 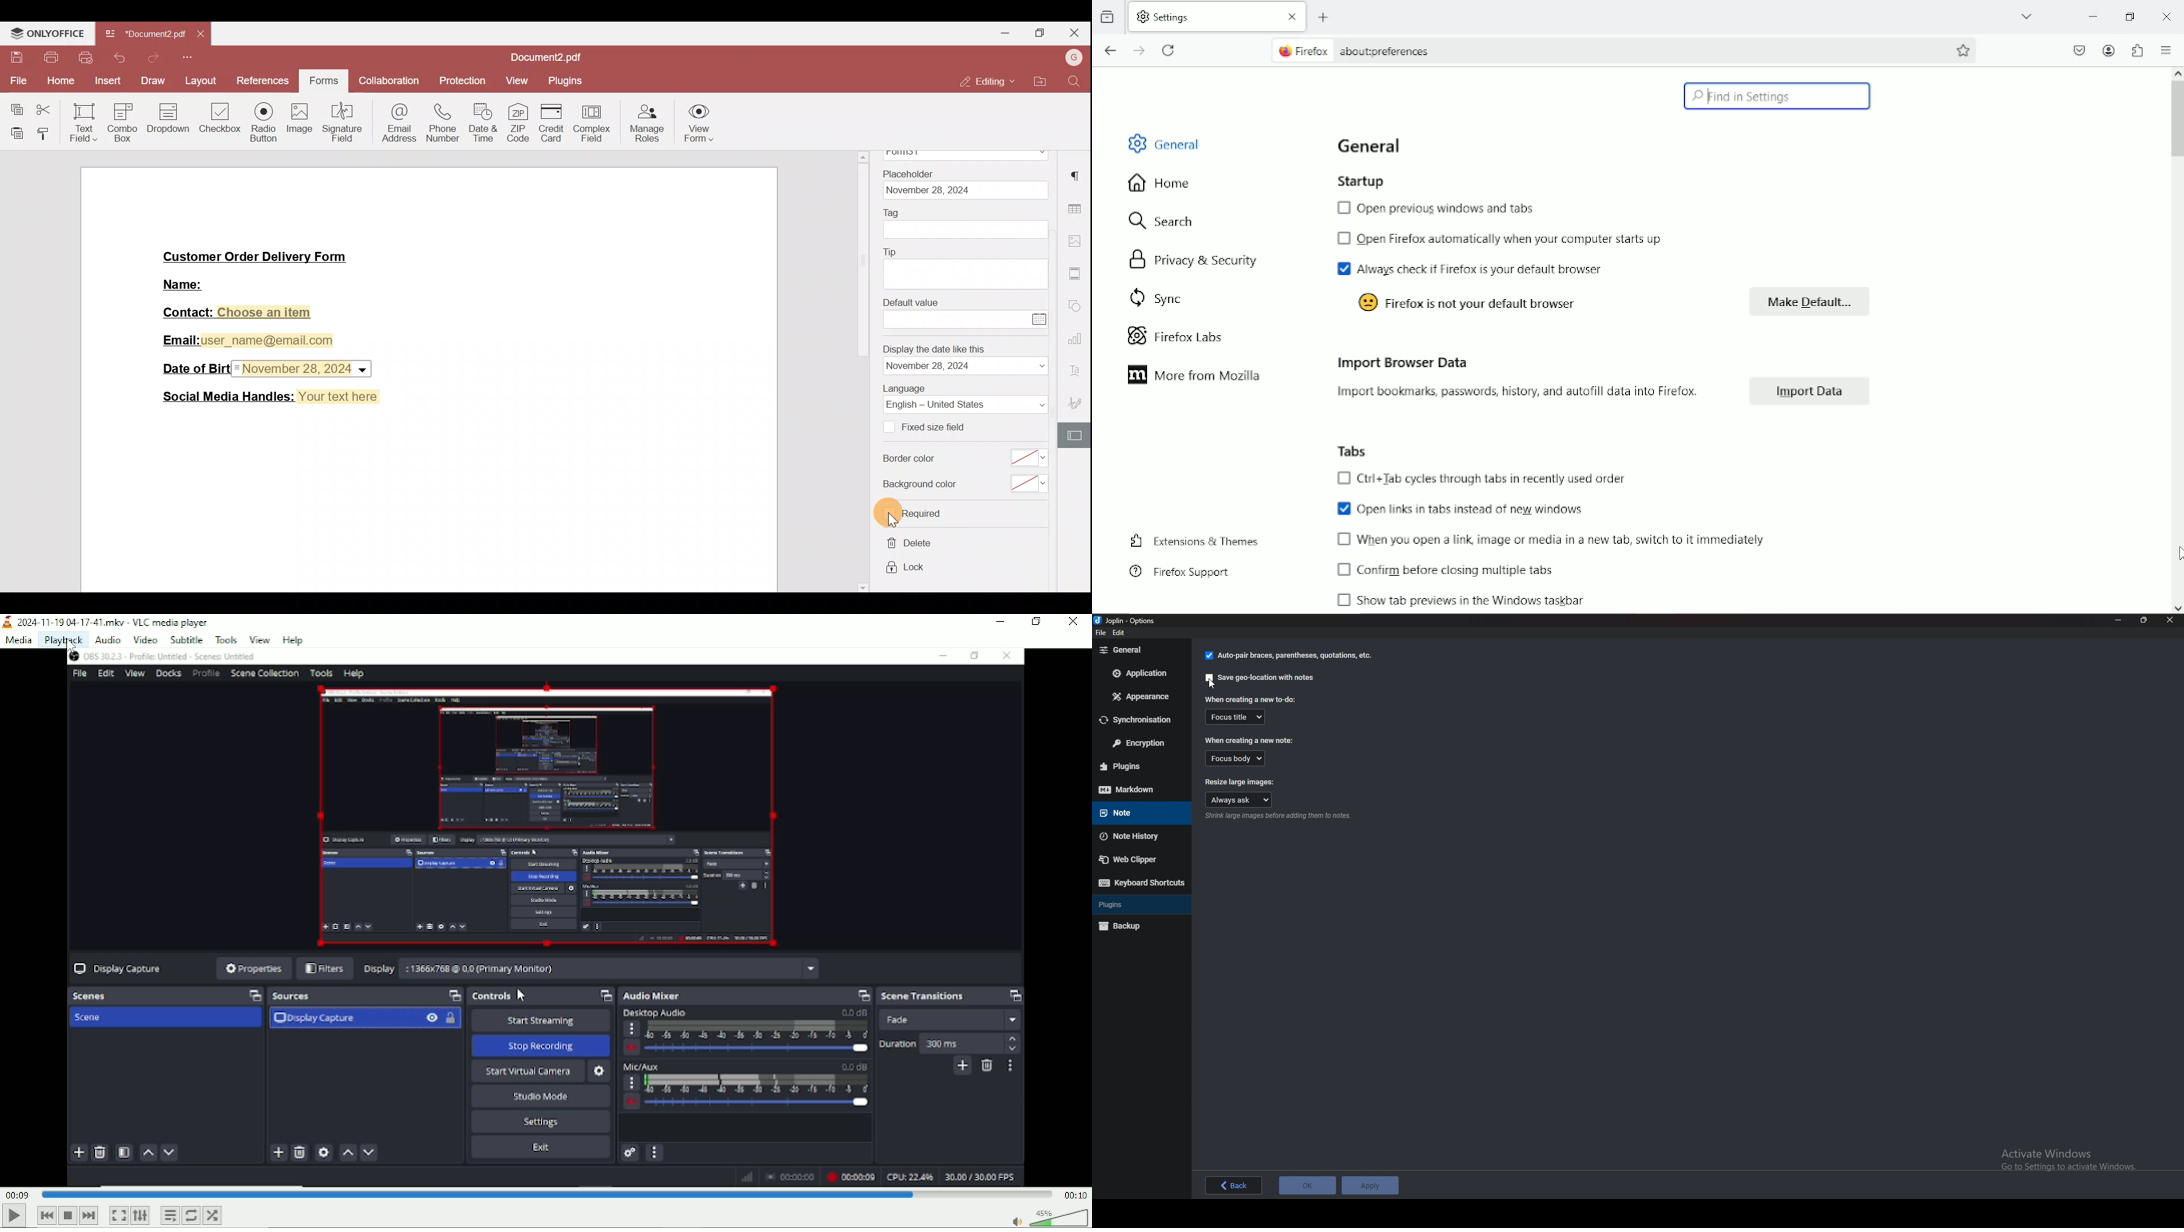 What do you see at coordinates (2170, 620) in the screenshot?
I see `close` at bounding box center [2170, 620].